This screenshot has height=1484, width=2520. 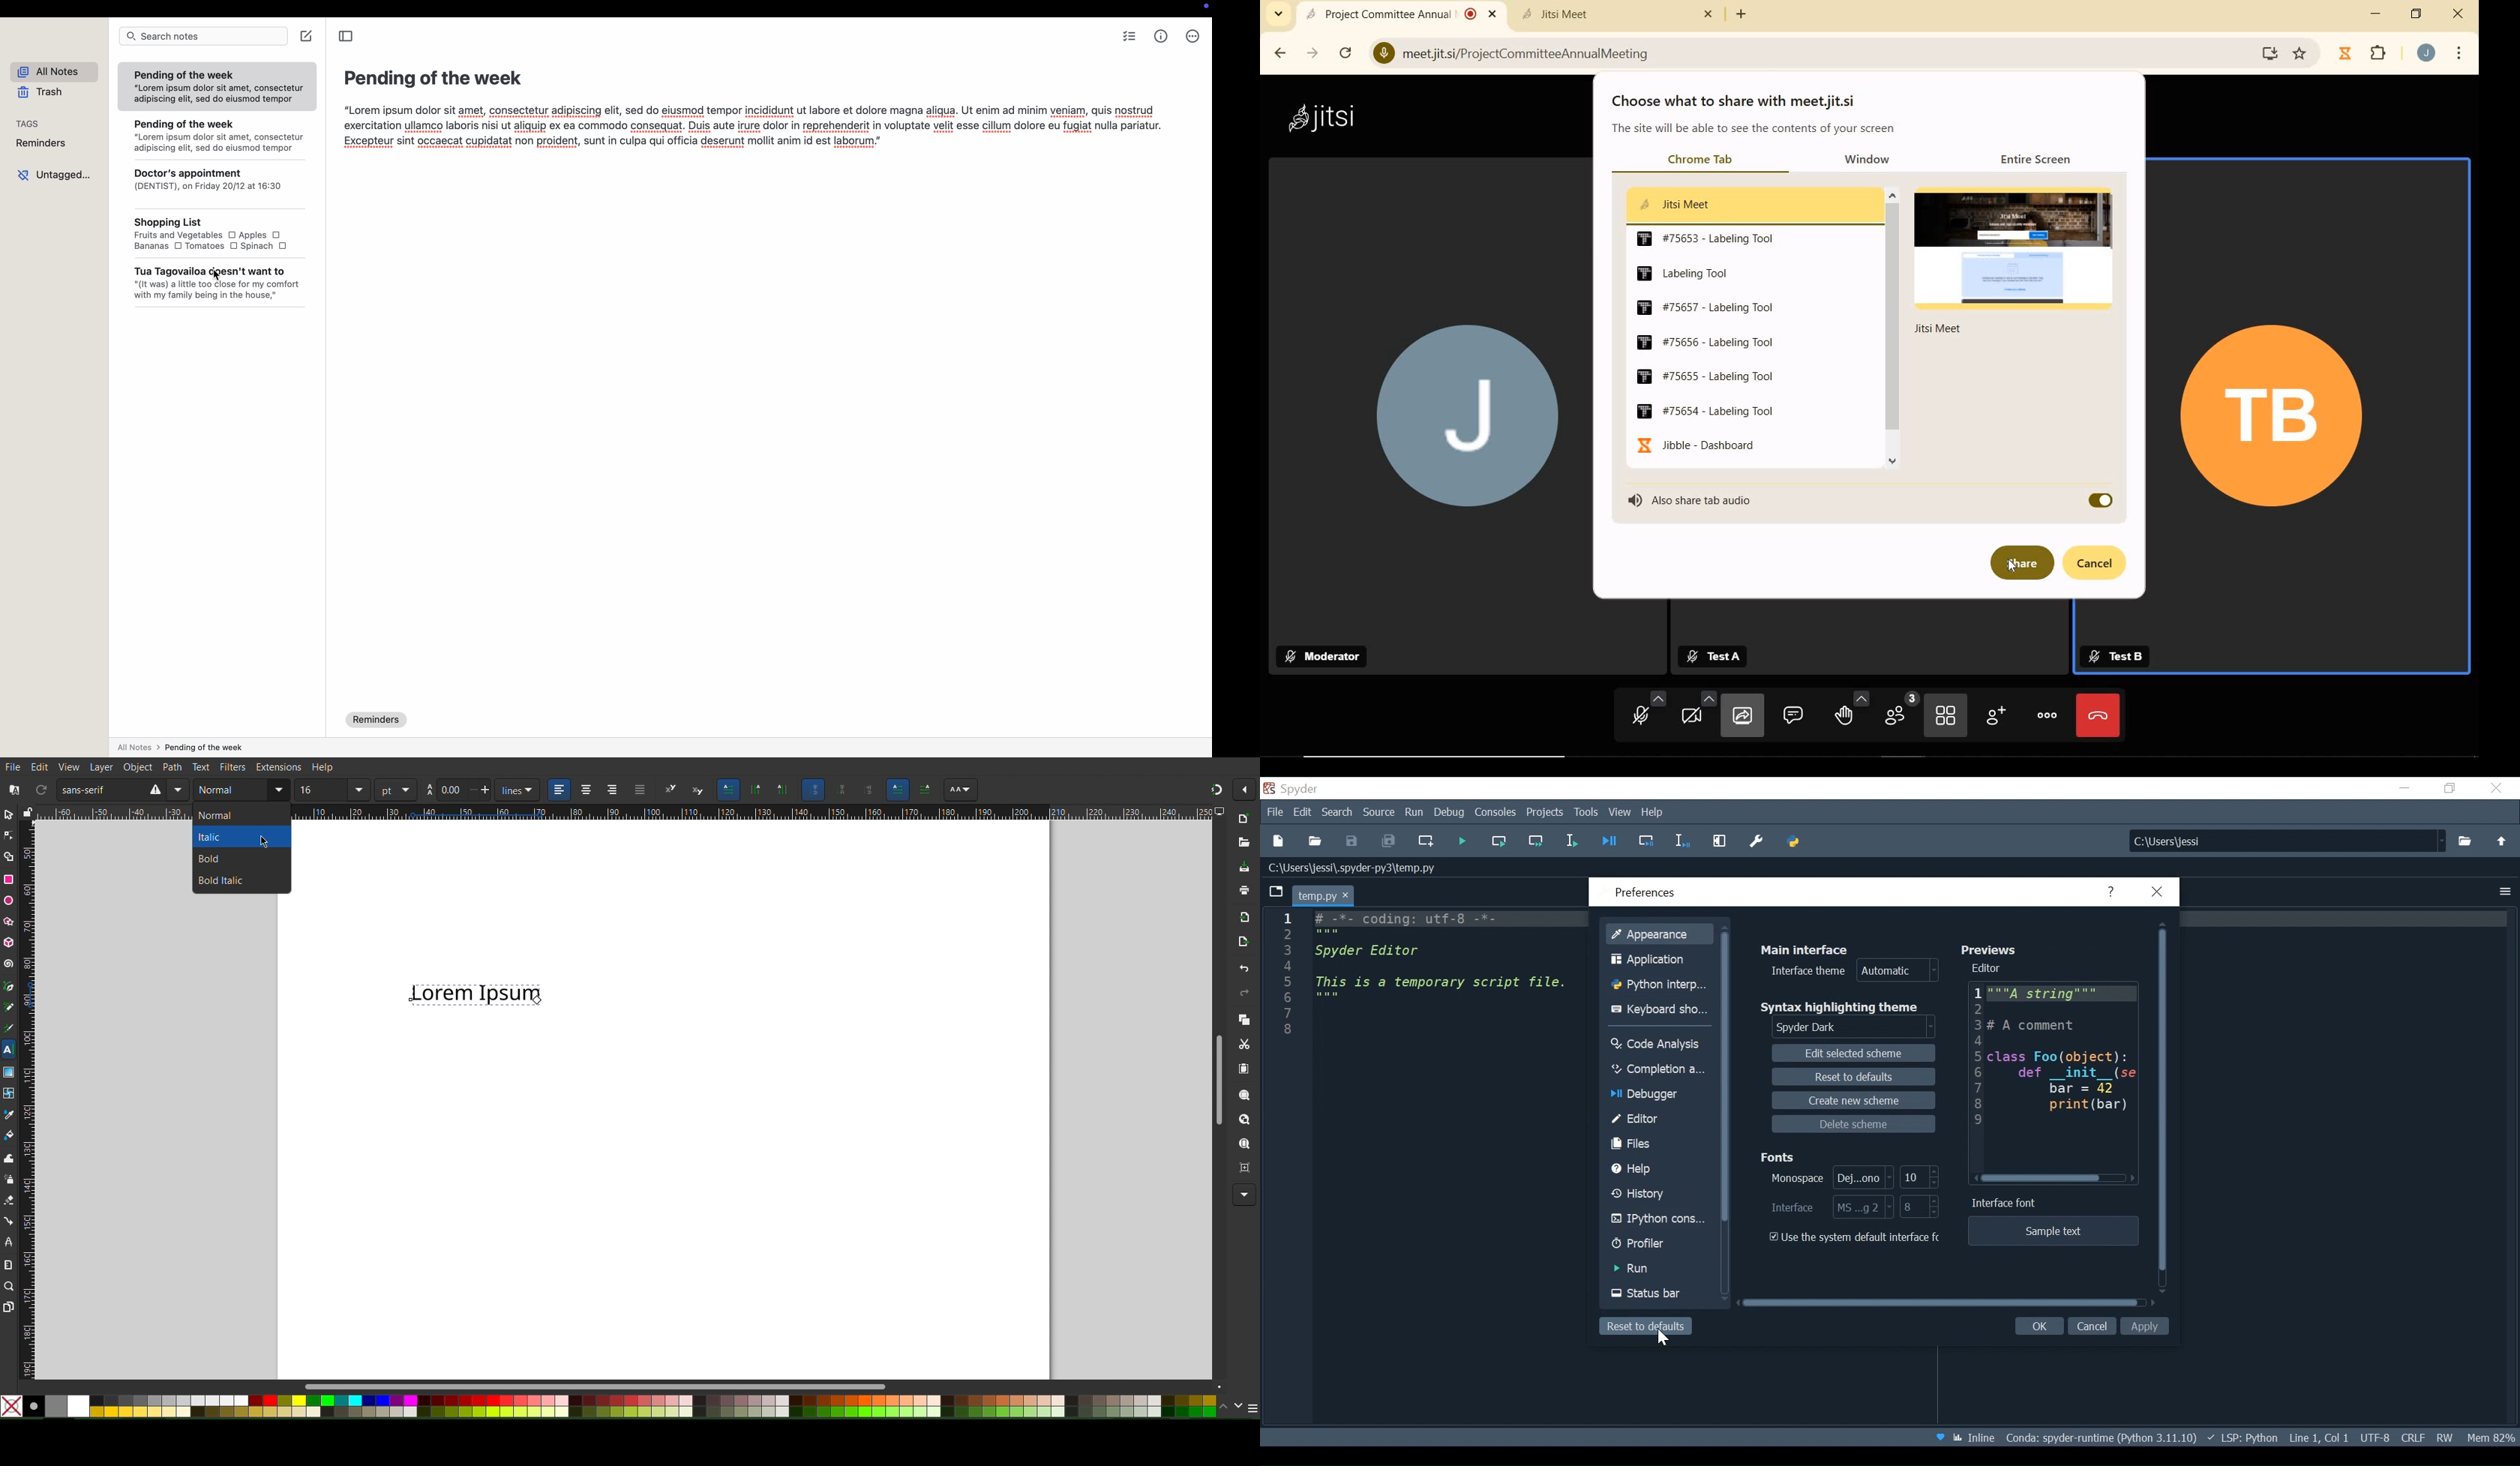 What do you see at coordinates (240, 814) in the screenshot?
I see `normal` at bounding box center [240, 814].